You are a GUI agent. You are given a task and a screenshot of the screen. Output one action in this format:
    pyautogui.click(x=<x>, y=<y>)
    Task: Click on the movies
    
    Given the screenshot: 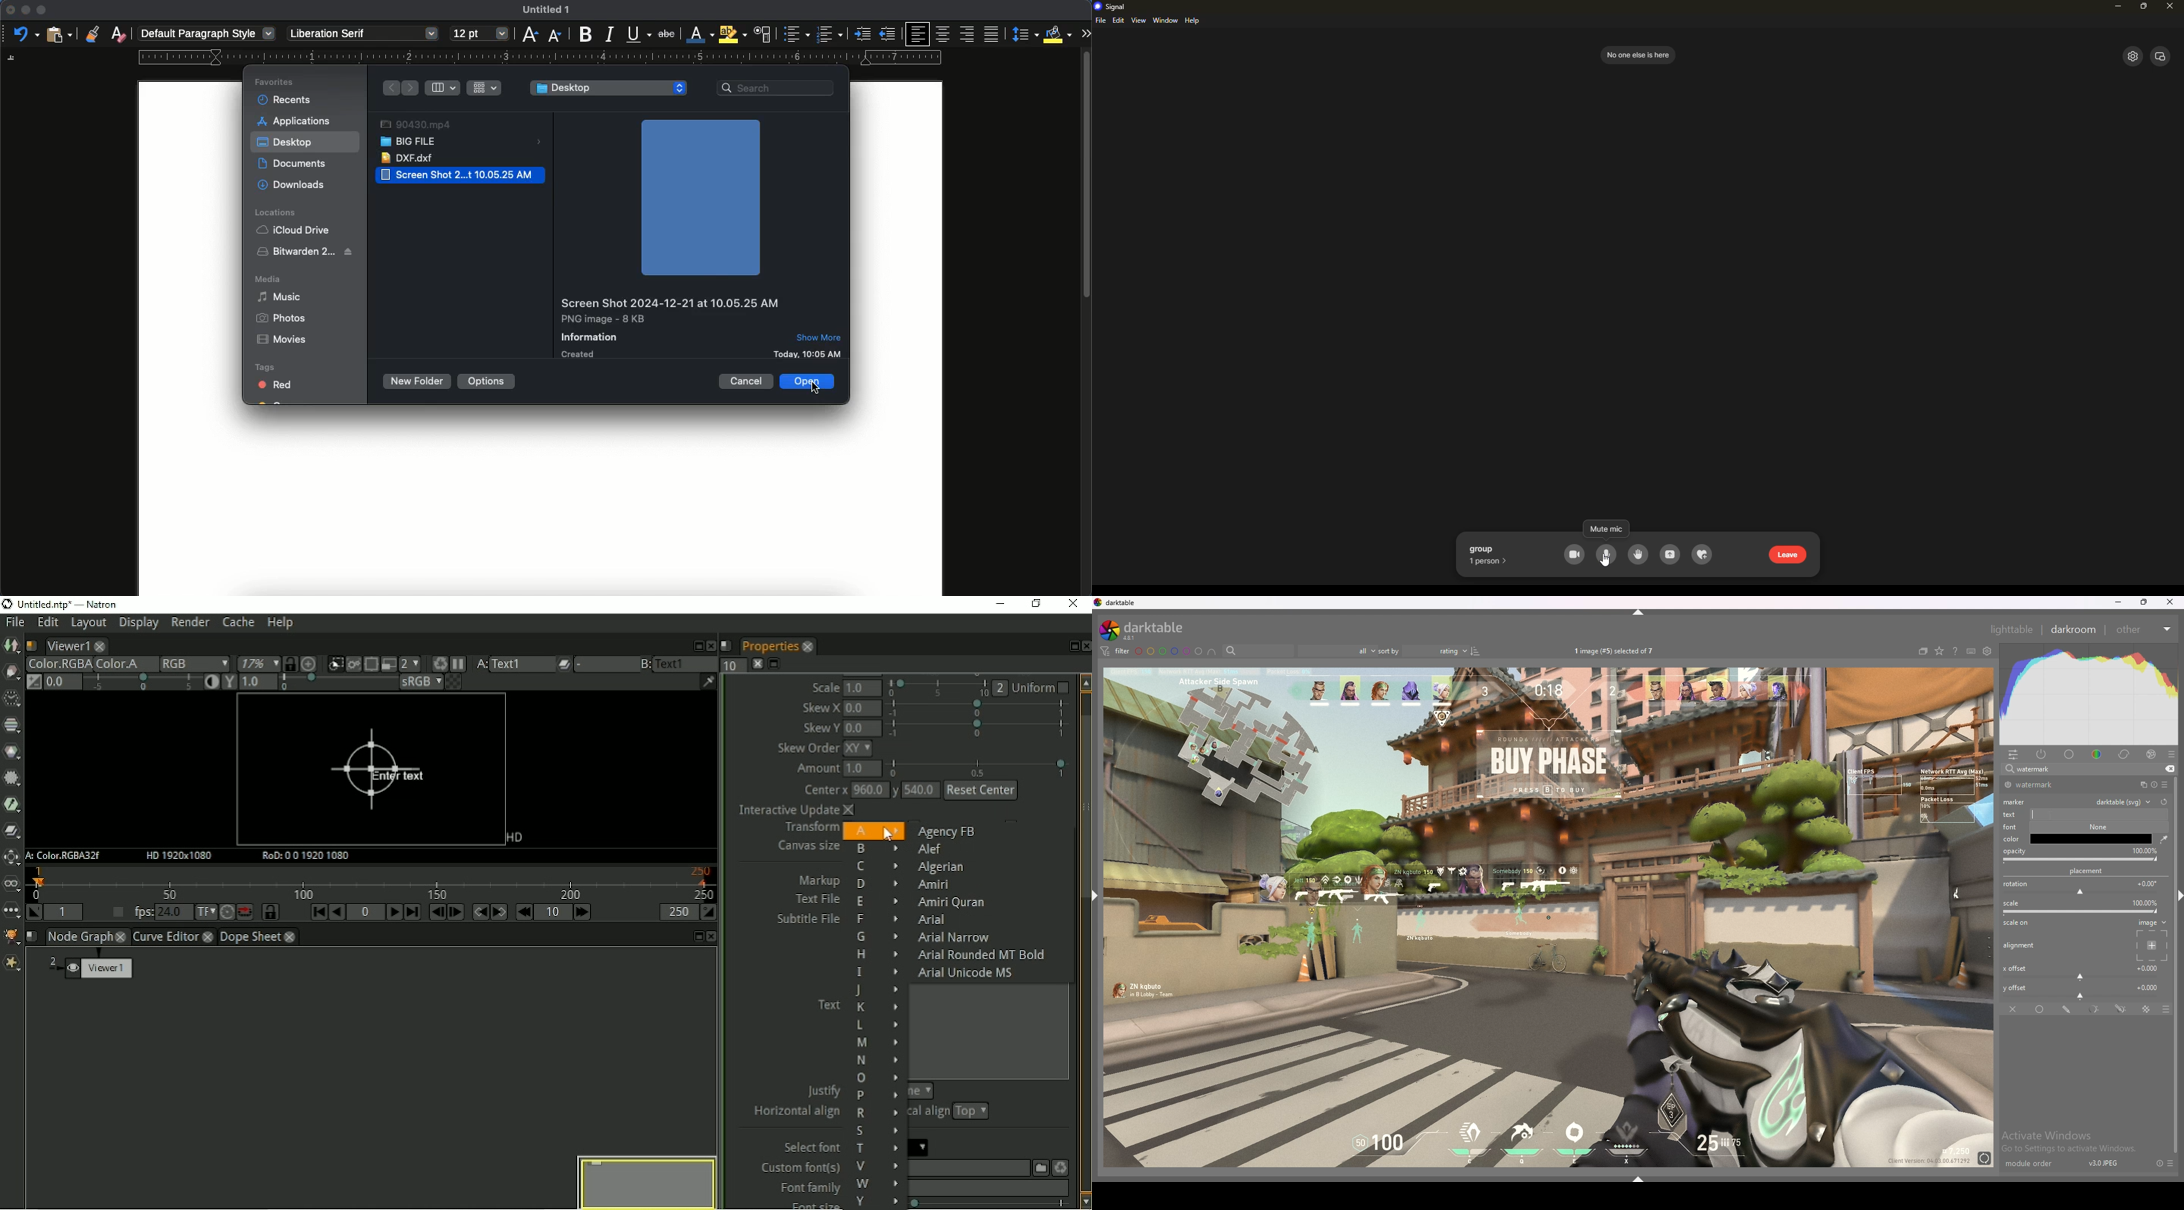 What is the action you would take?
    pyautogui.click(x=284, y=339)
    